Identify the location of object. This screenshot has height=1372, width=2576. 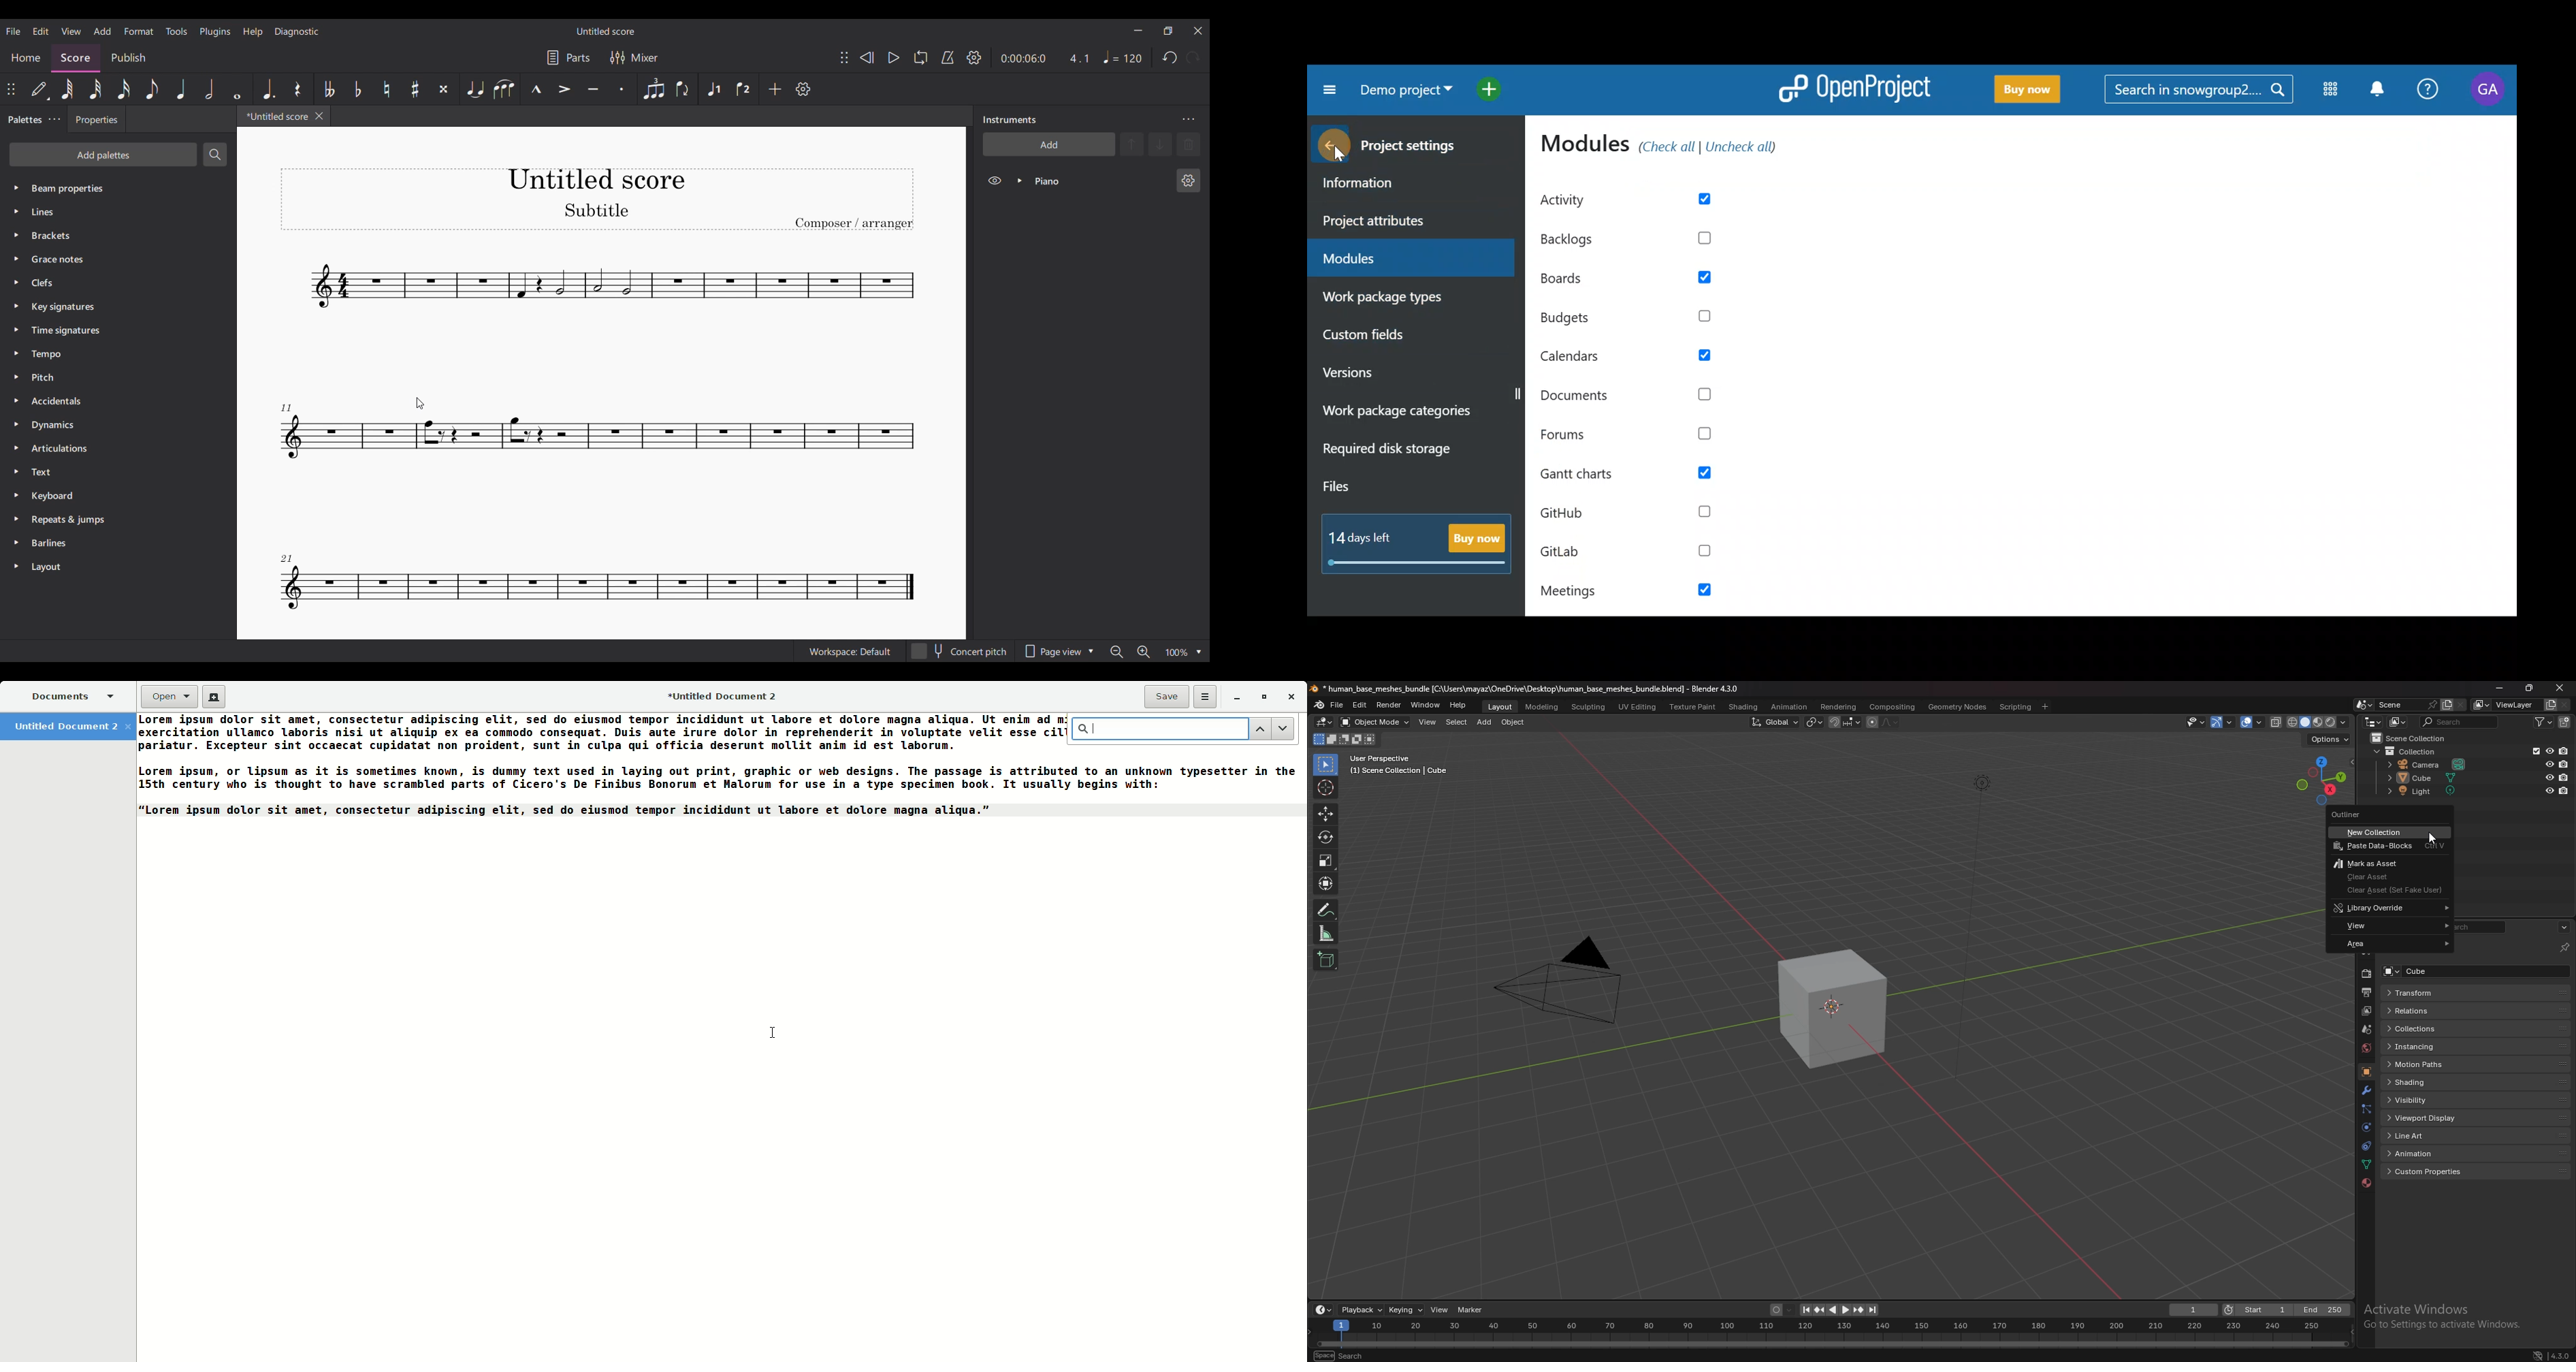
(2367, 1072).